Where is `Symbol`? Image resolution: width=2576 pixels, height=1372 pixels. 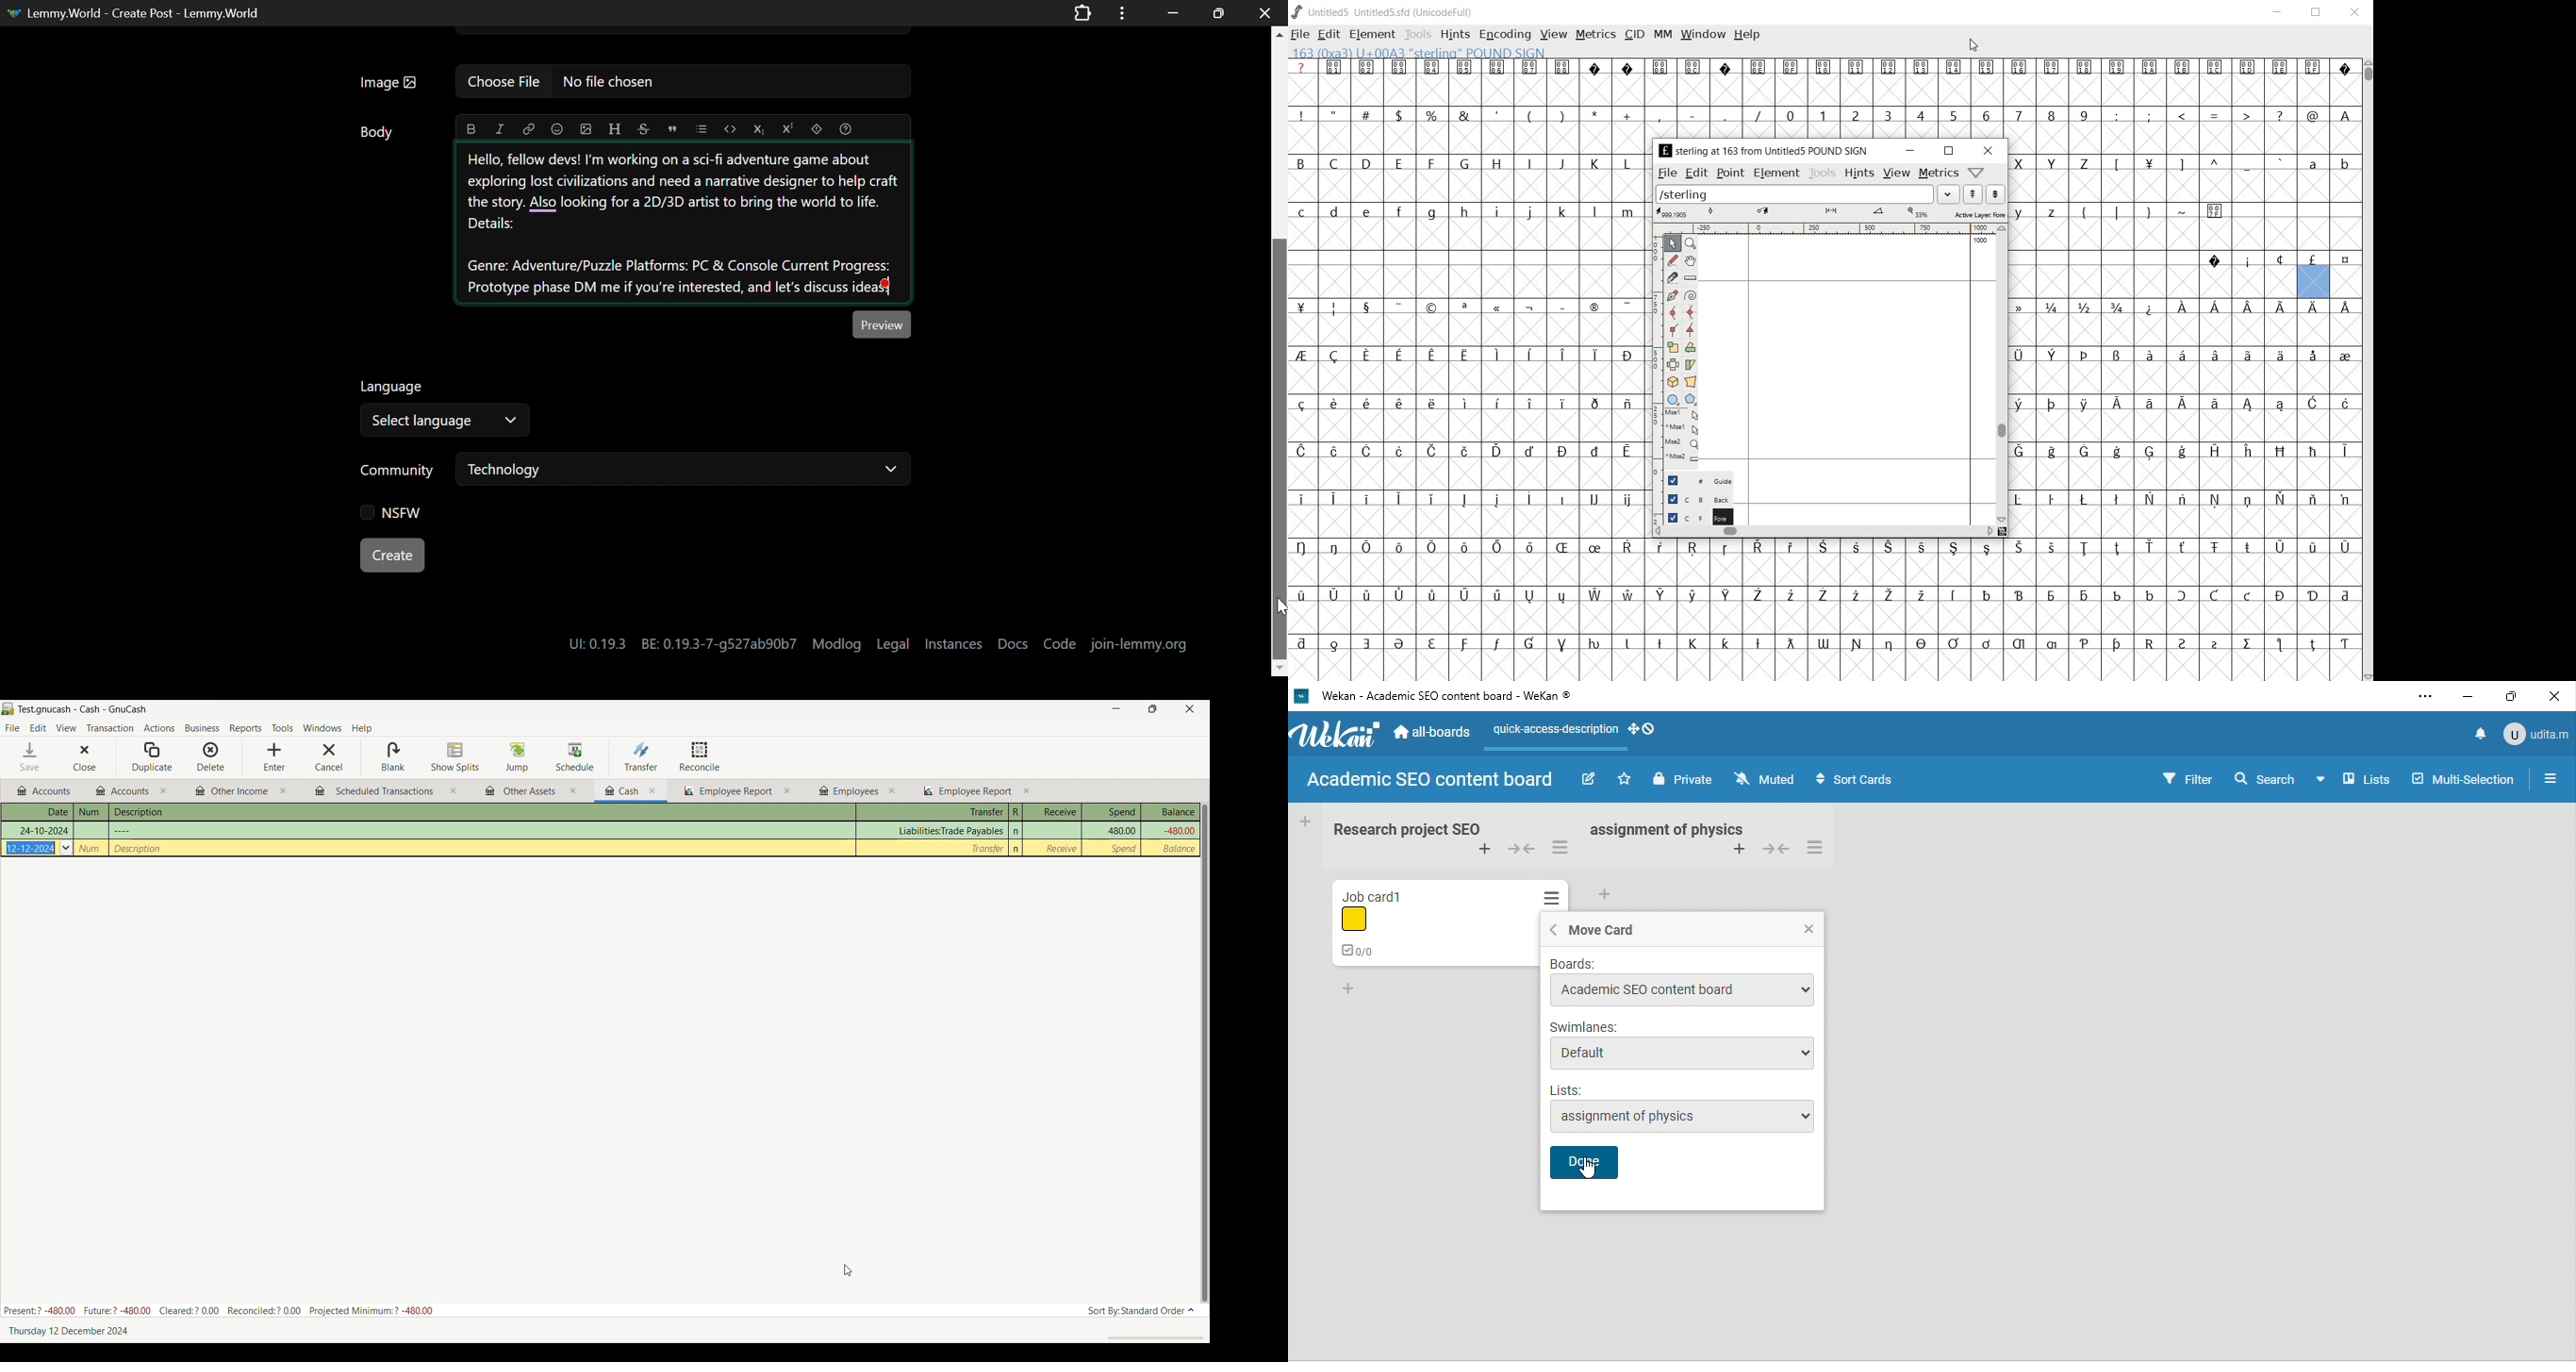 Symbol is located at coordinates (2213, 356).